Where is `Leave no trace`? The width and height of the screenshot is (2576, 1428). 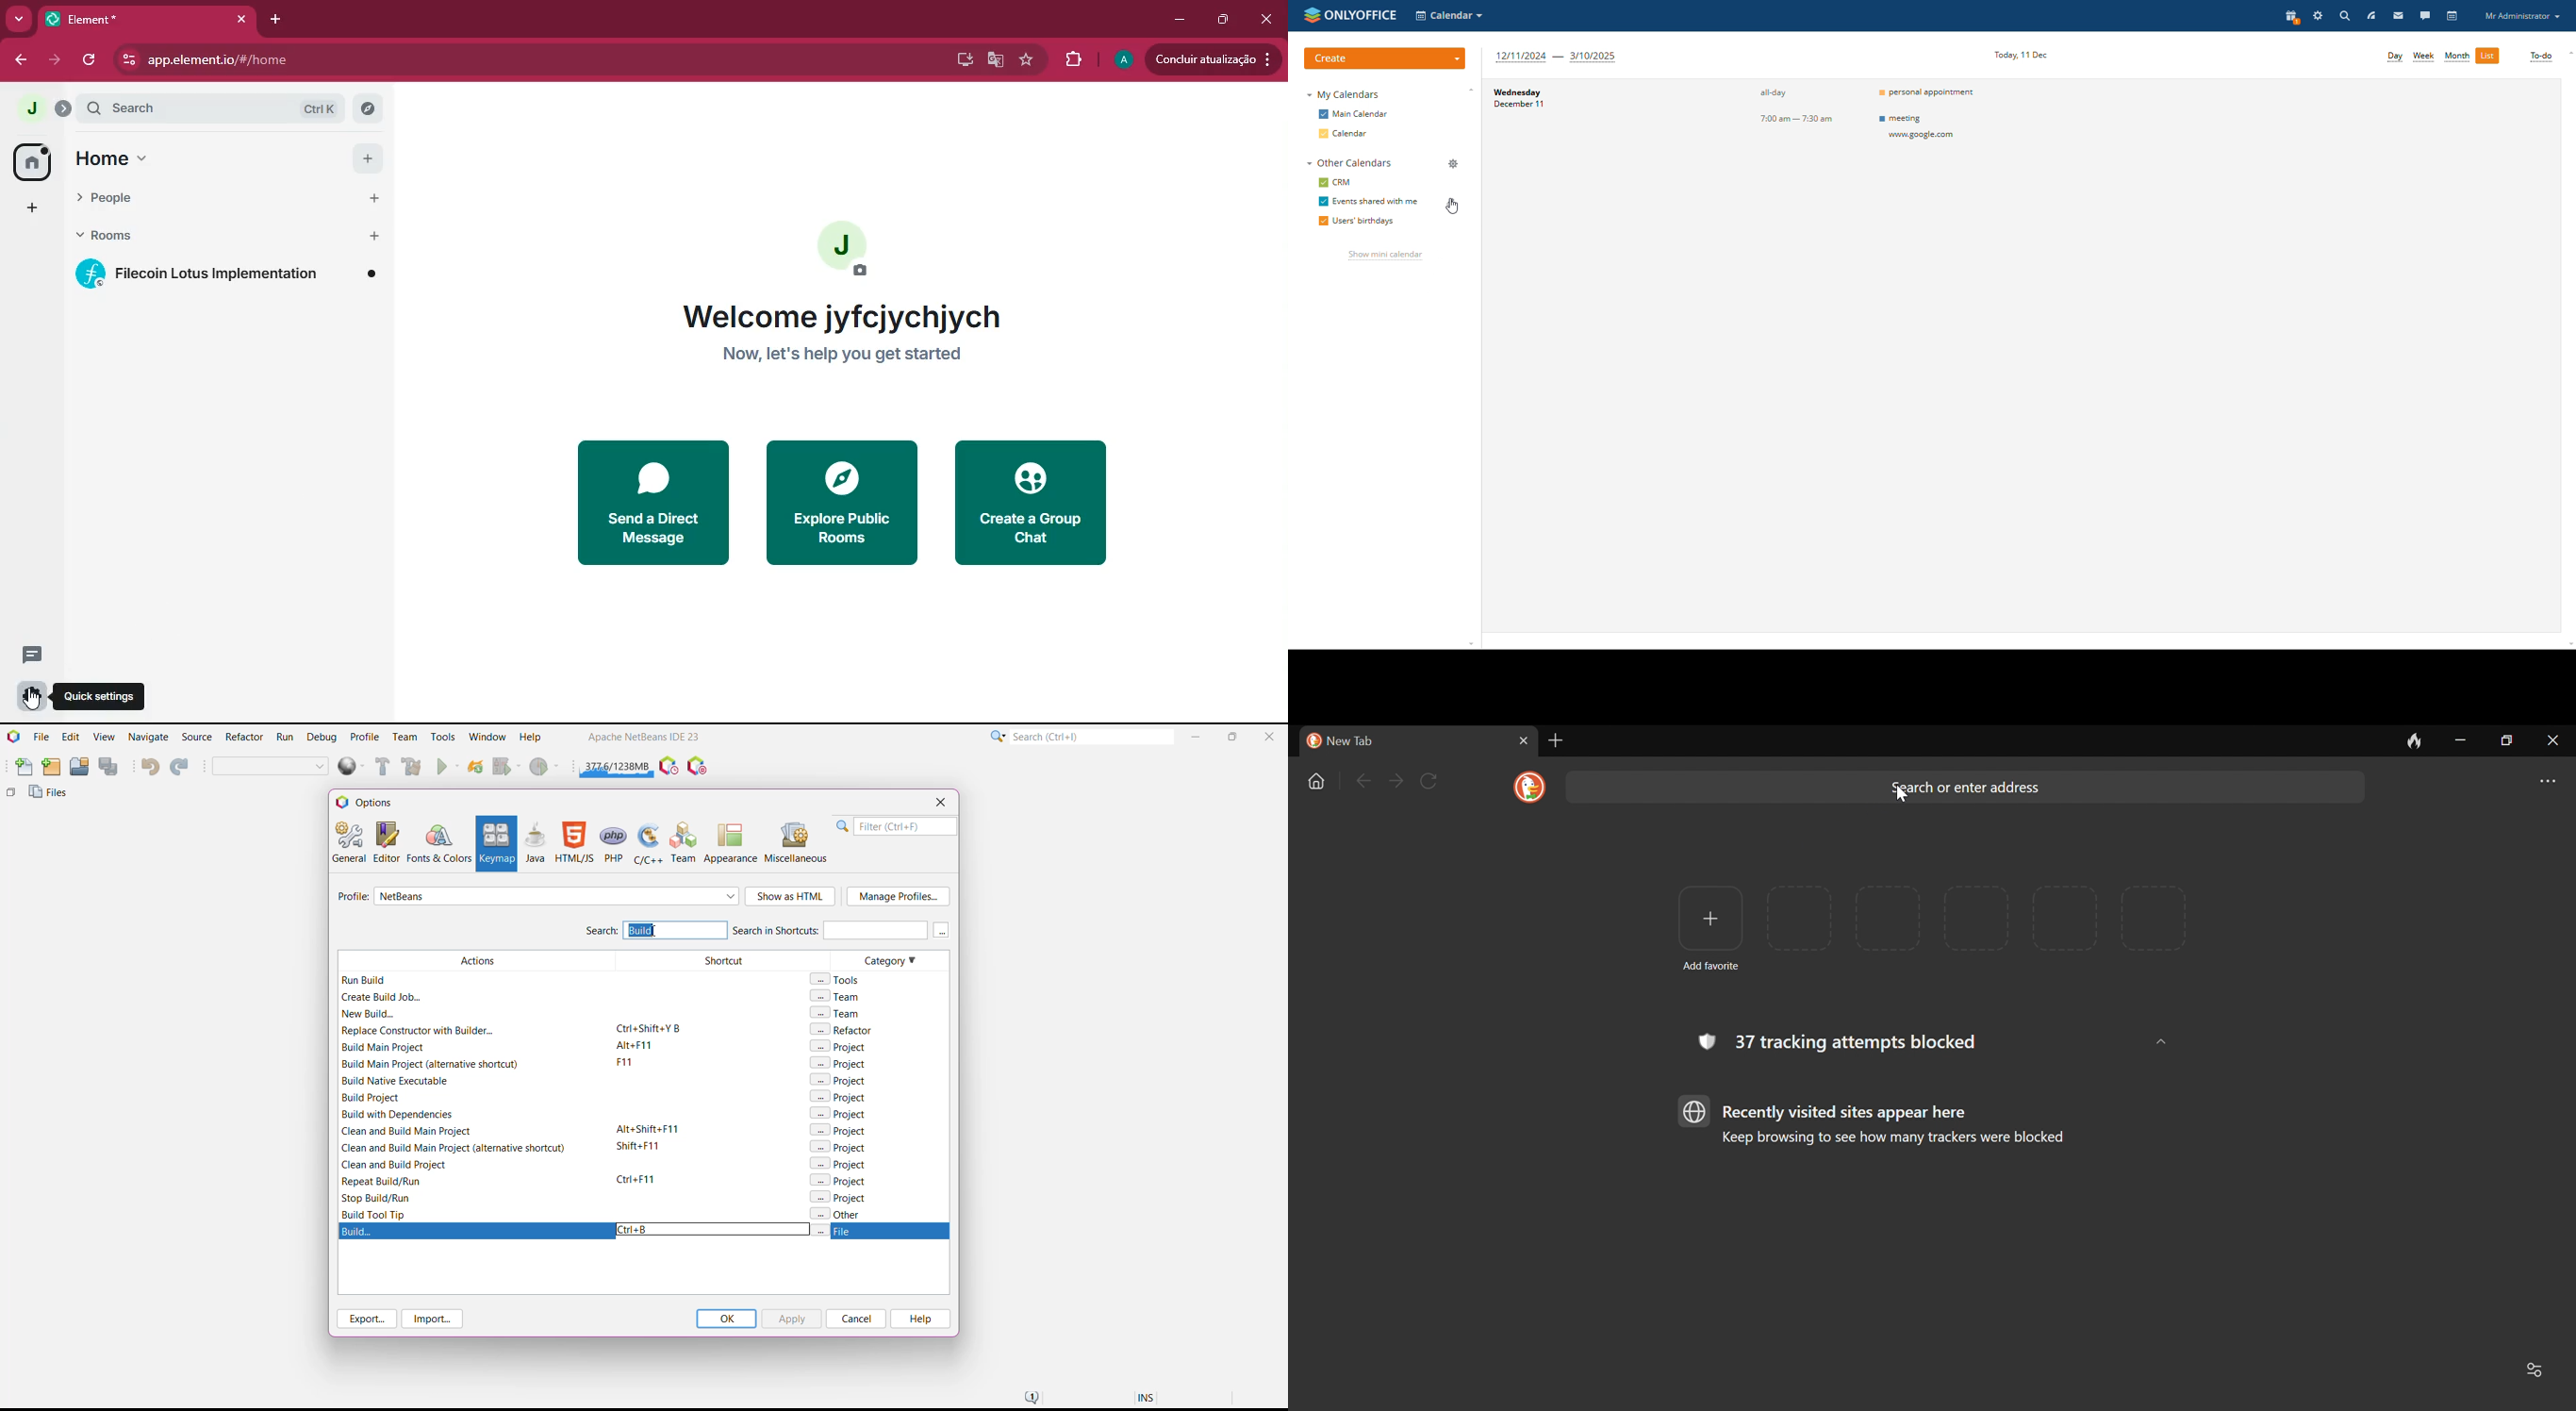
Leave no trace is located at coordinates (2416, 740).